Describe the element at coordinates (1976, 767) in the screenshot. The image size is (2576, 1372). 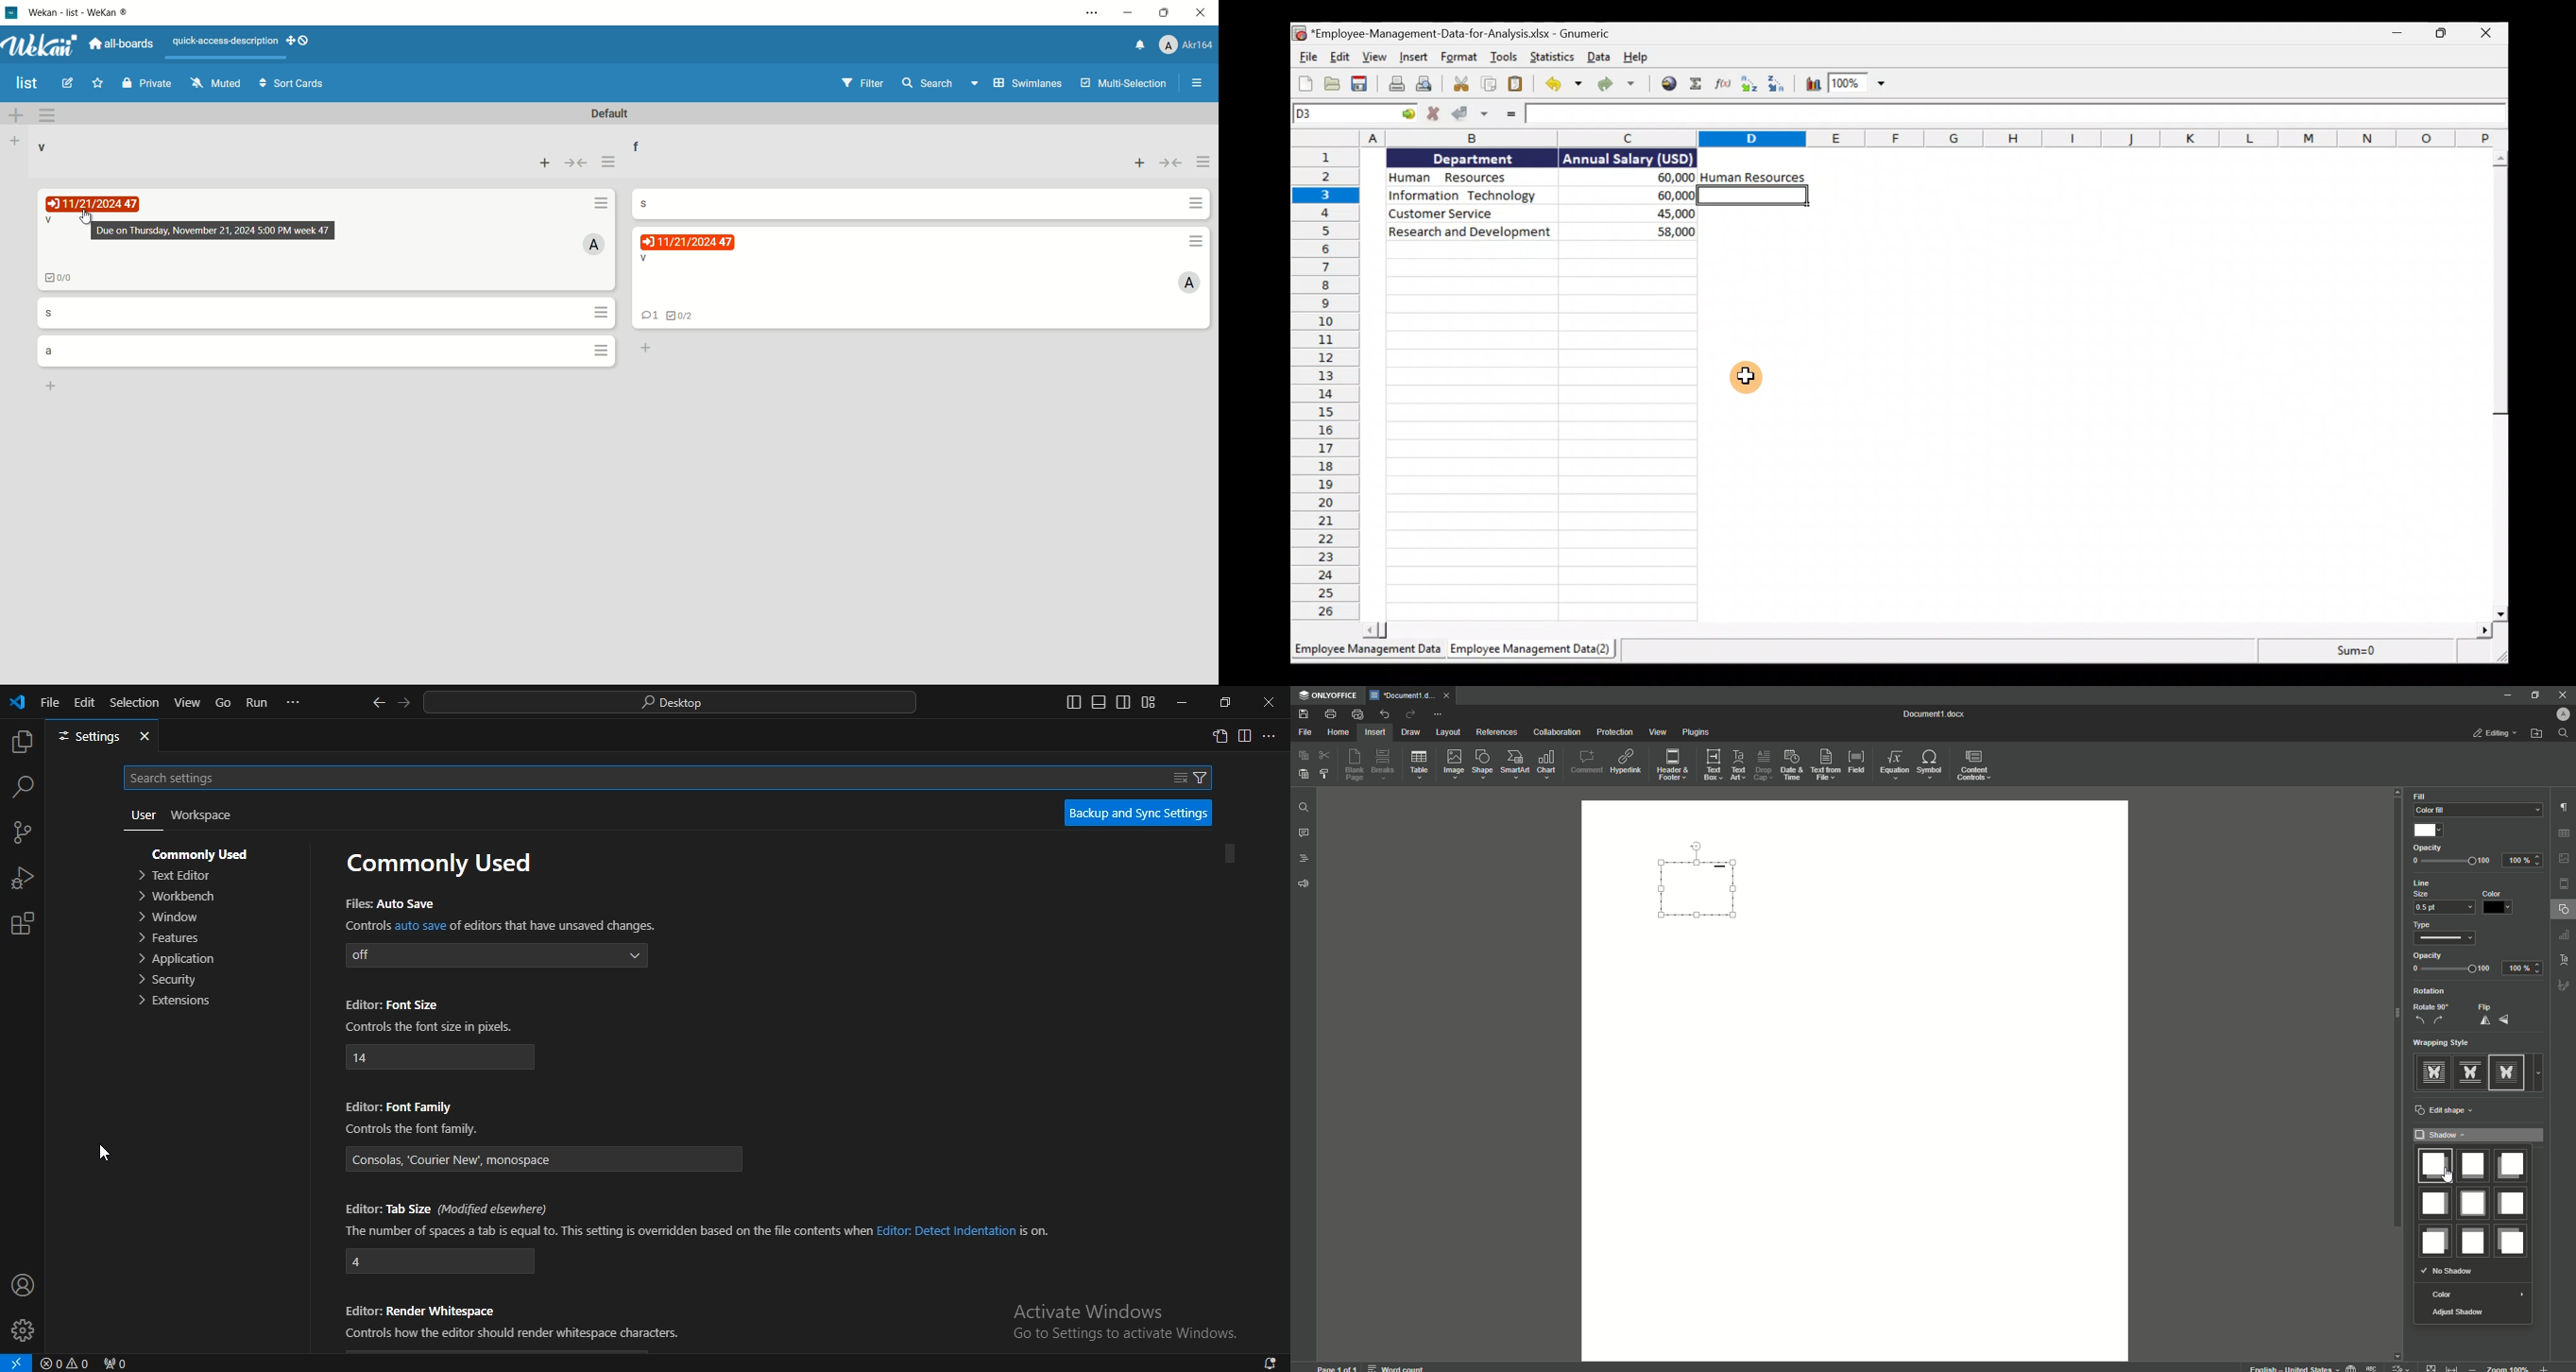
I see `Content Controls` at that location.